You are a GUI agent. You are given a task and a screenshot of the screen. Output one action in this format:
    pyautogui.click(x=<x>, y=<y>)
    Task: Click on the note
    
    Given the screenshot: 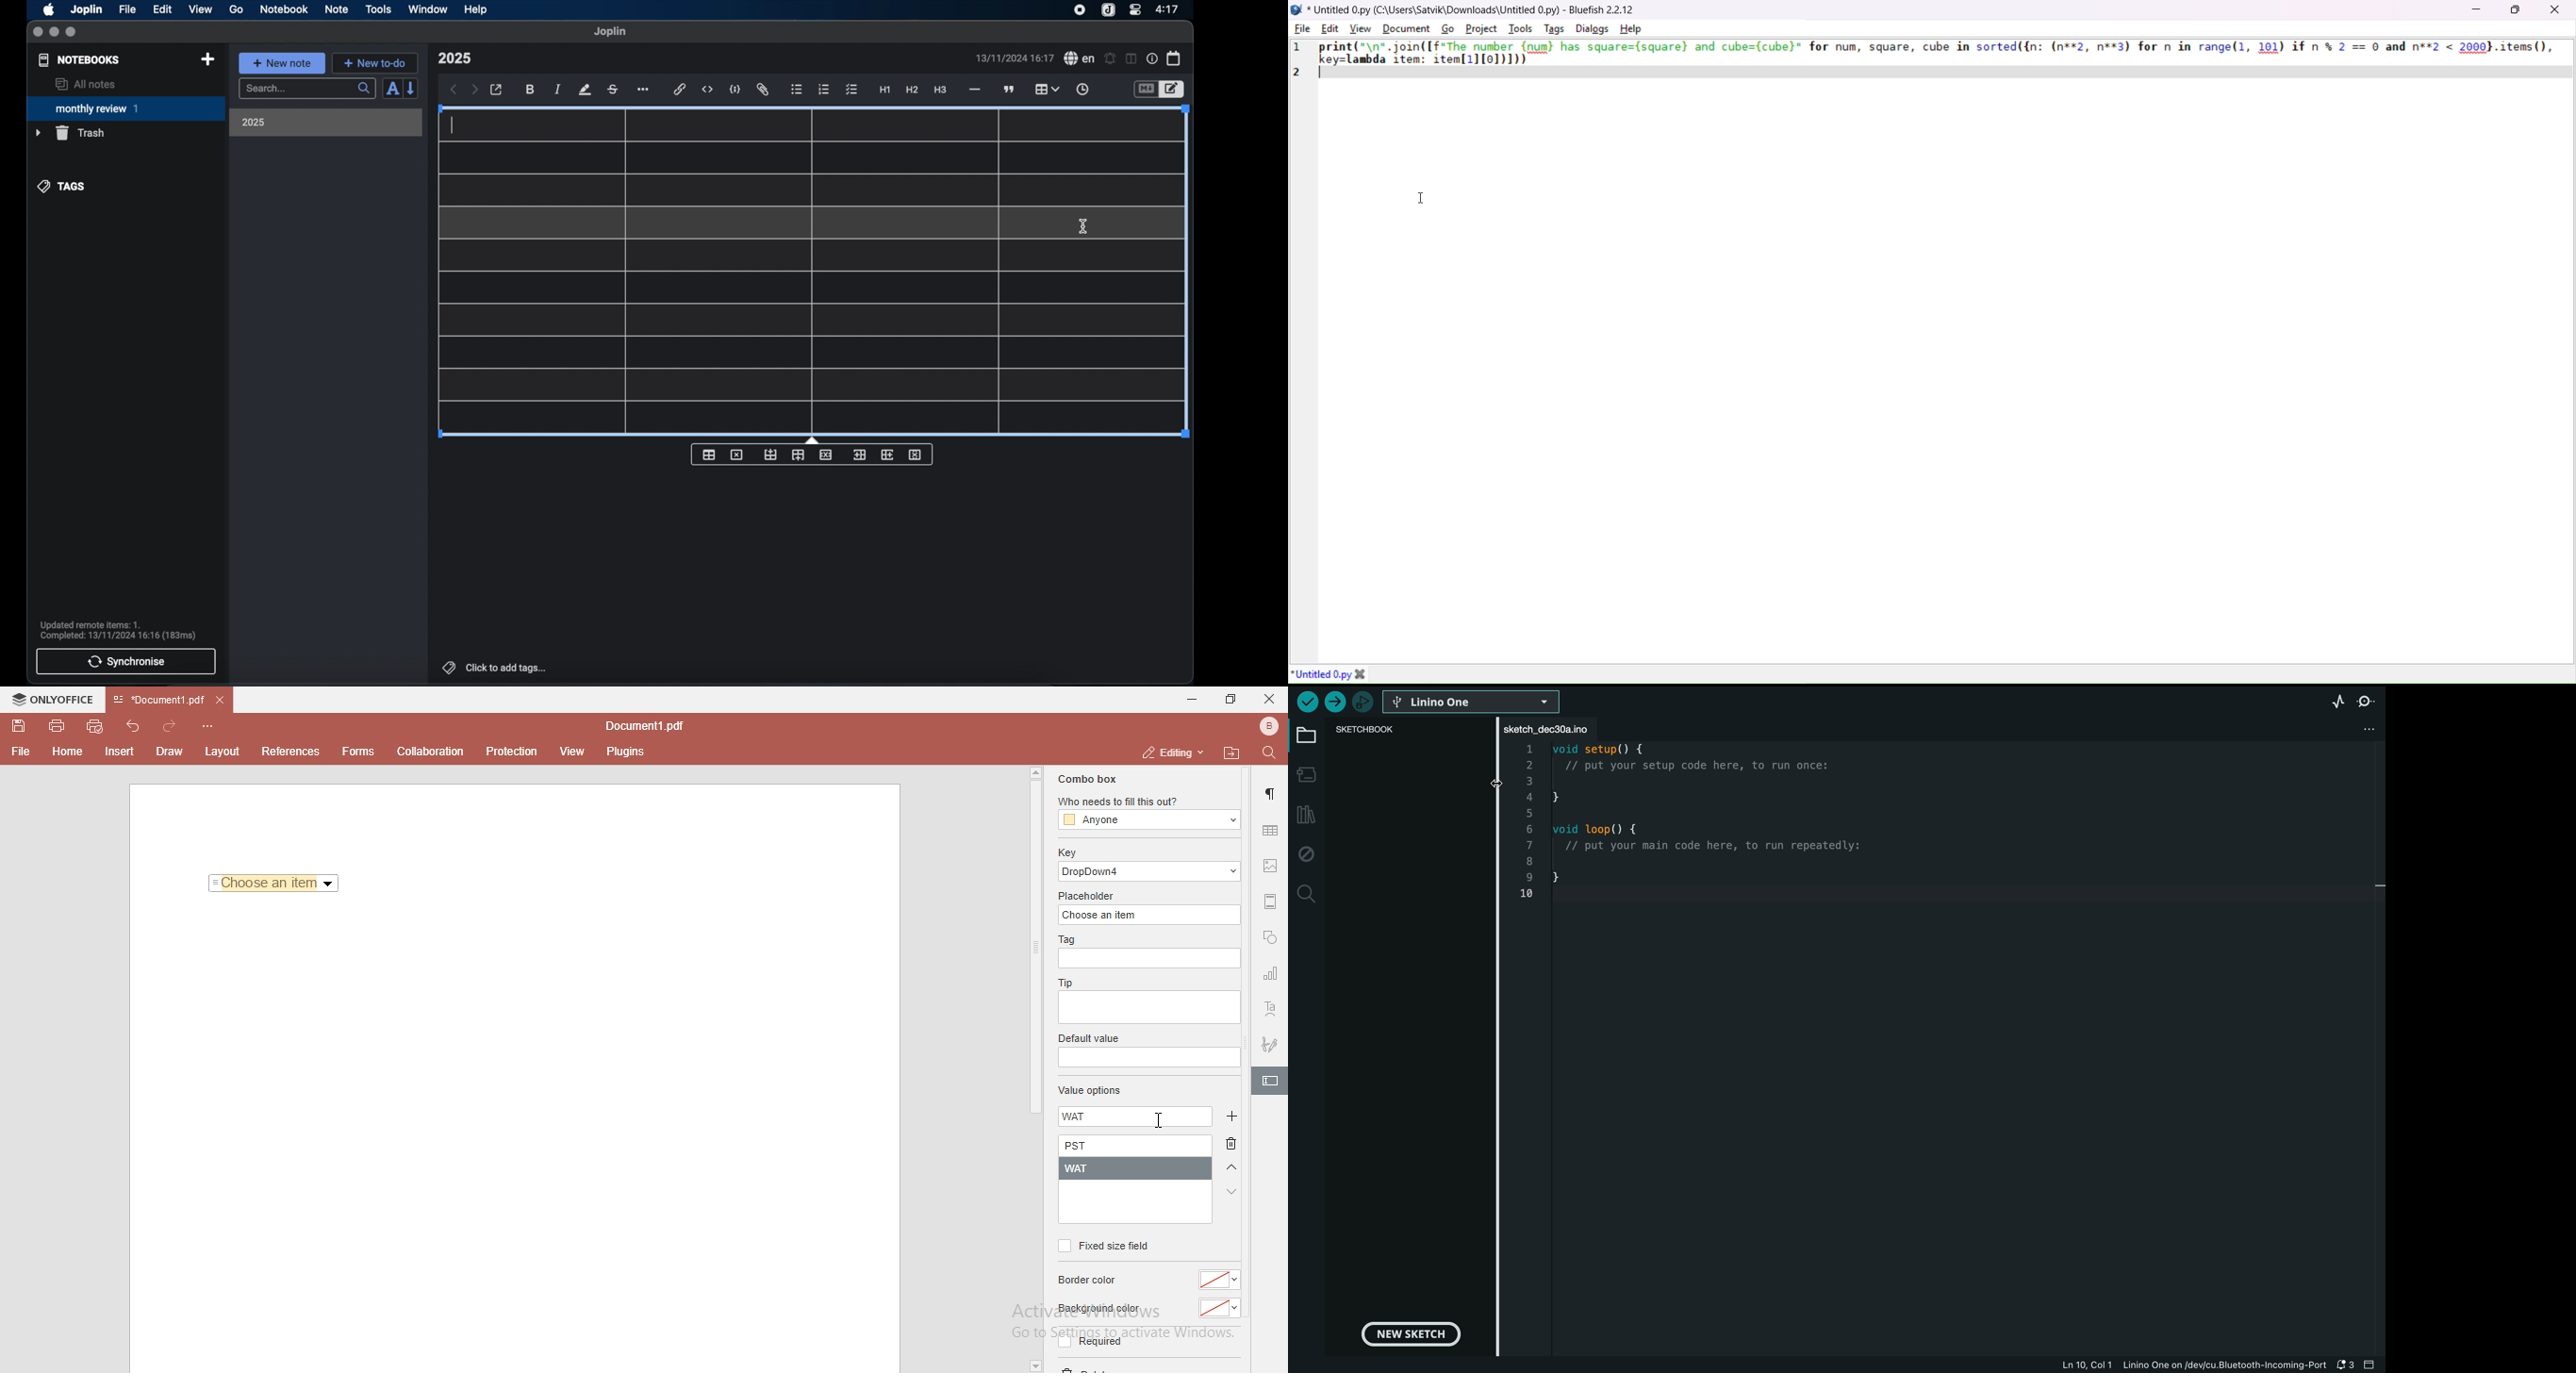 What is the action you would take?
    pyautogui.click(x=337, y=9)
    